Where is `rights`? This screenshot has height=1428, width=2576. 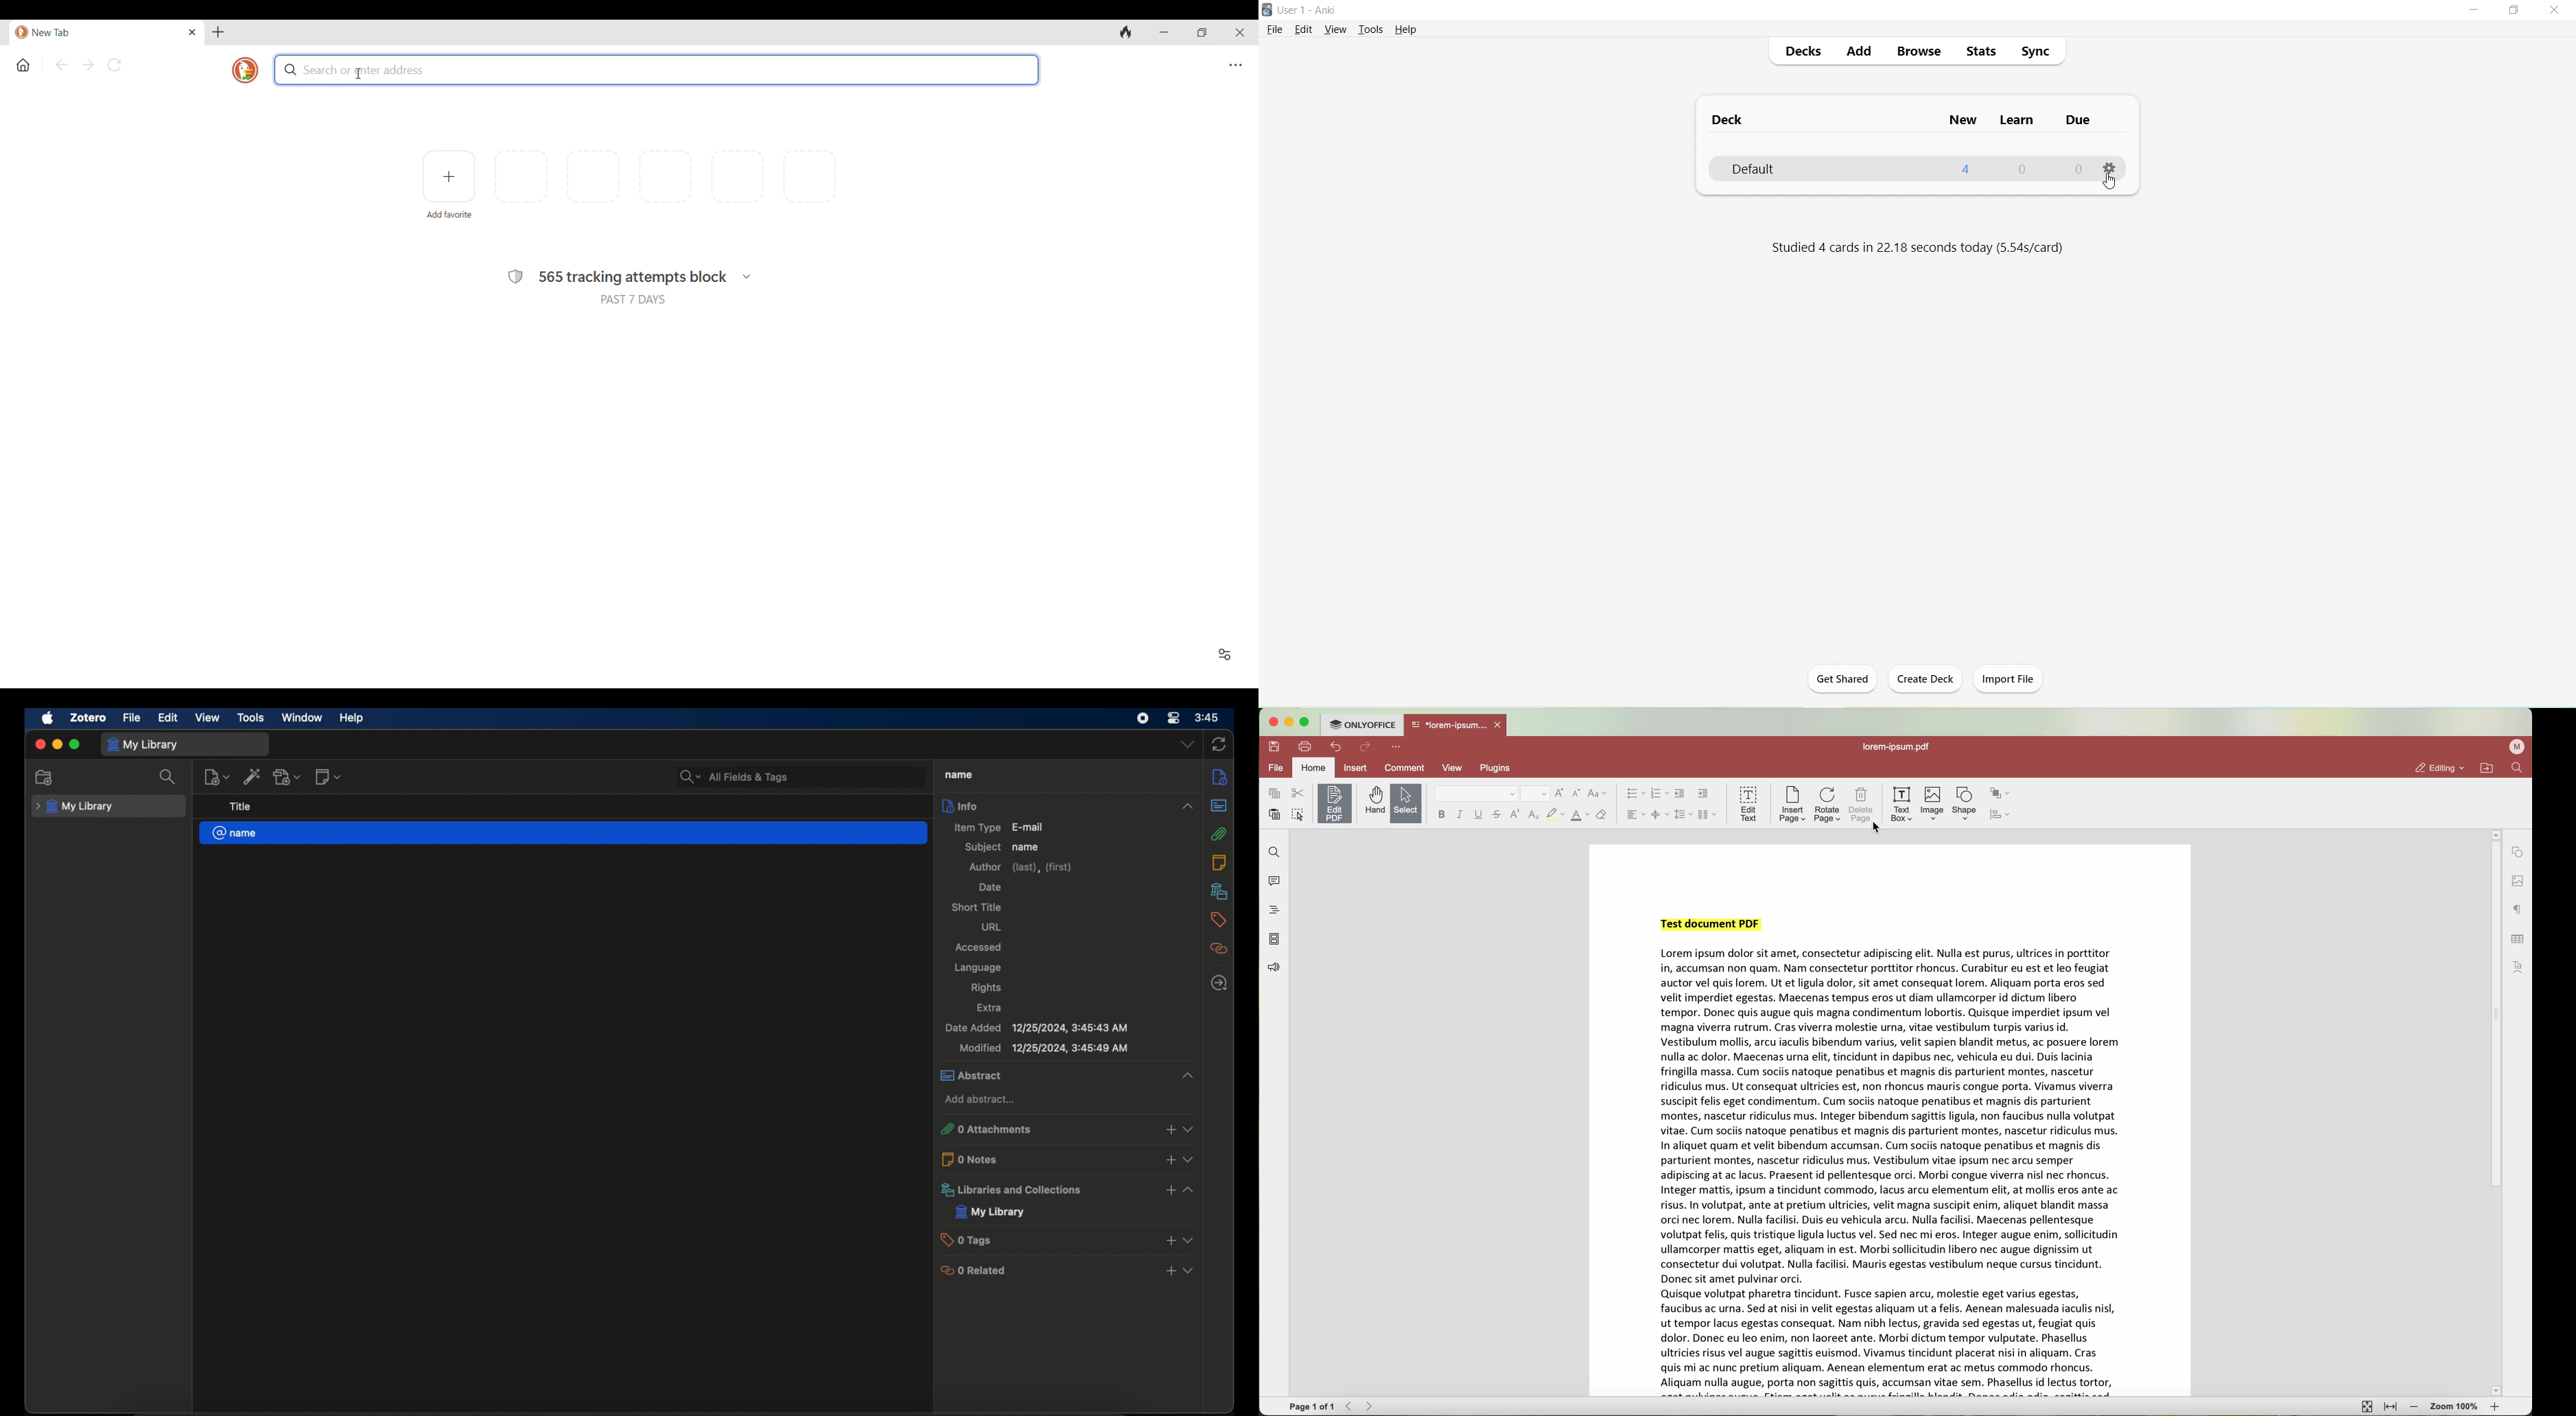 rights is located at coordinates (987, 988).